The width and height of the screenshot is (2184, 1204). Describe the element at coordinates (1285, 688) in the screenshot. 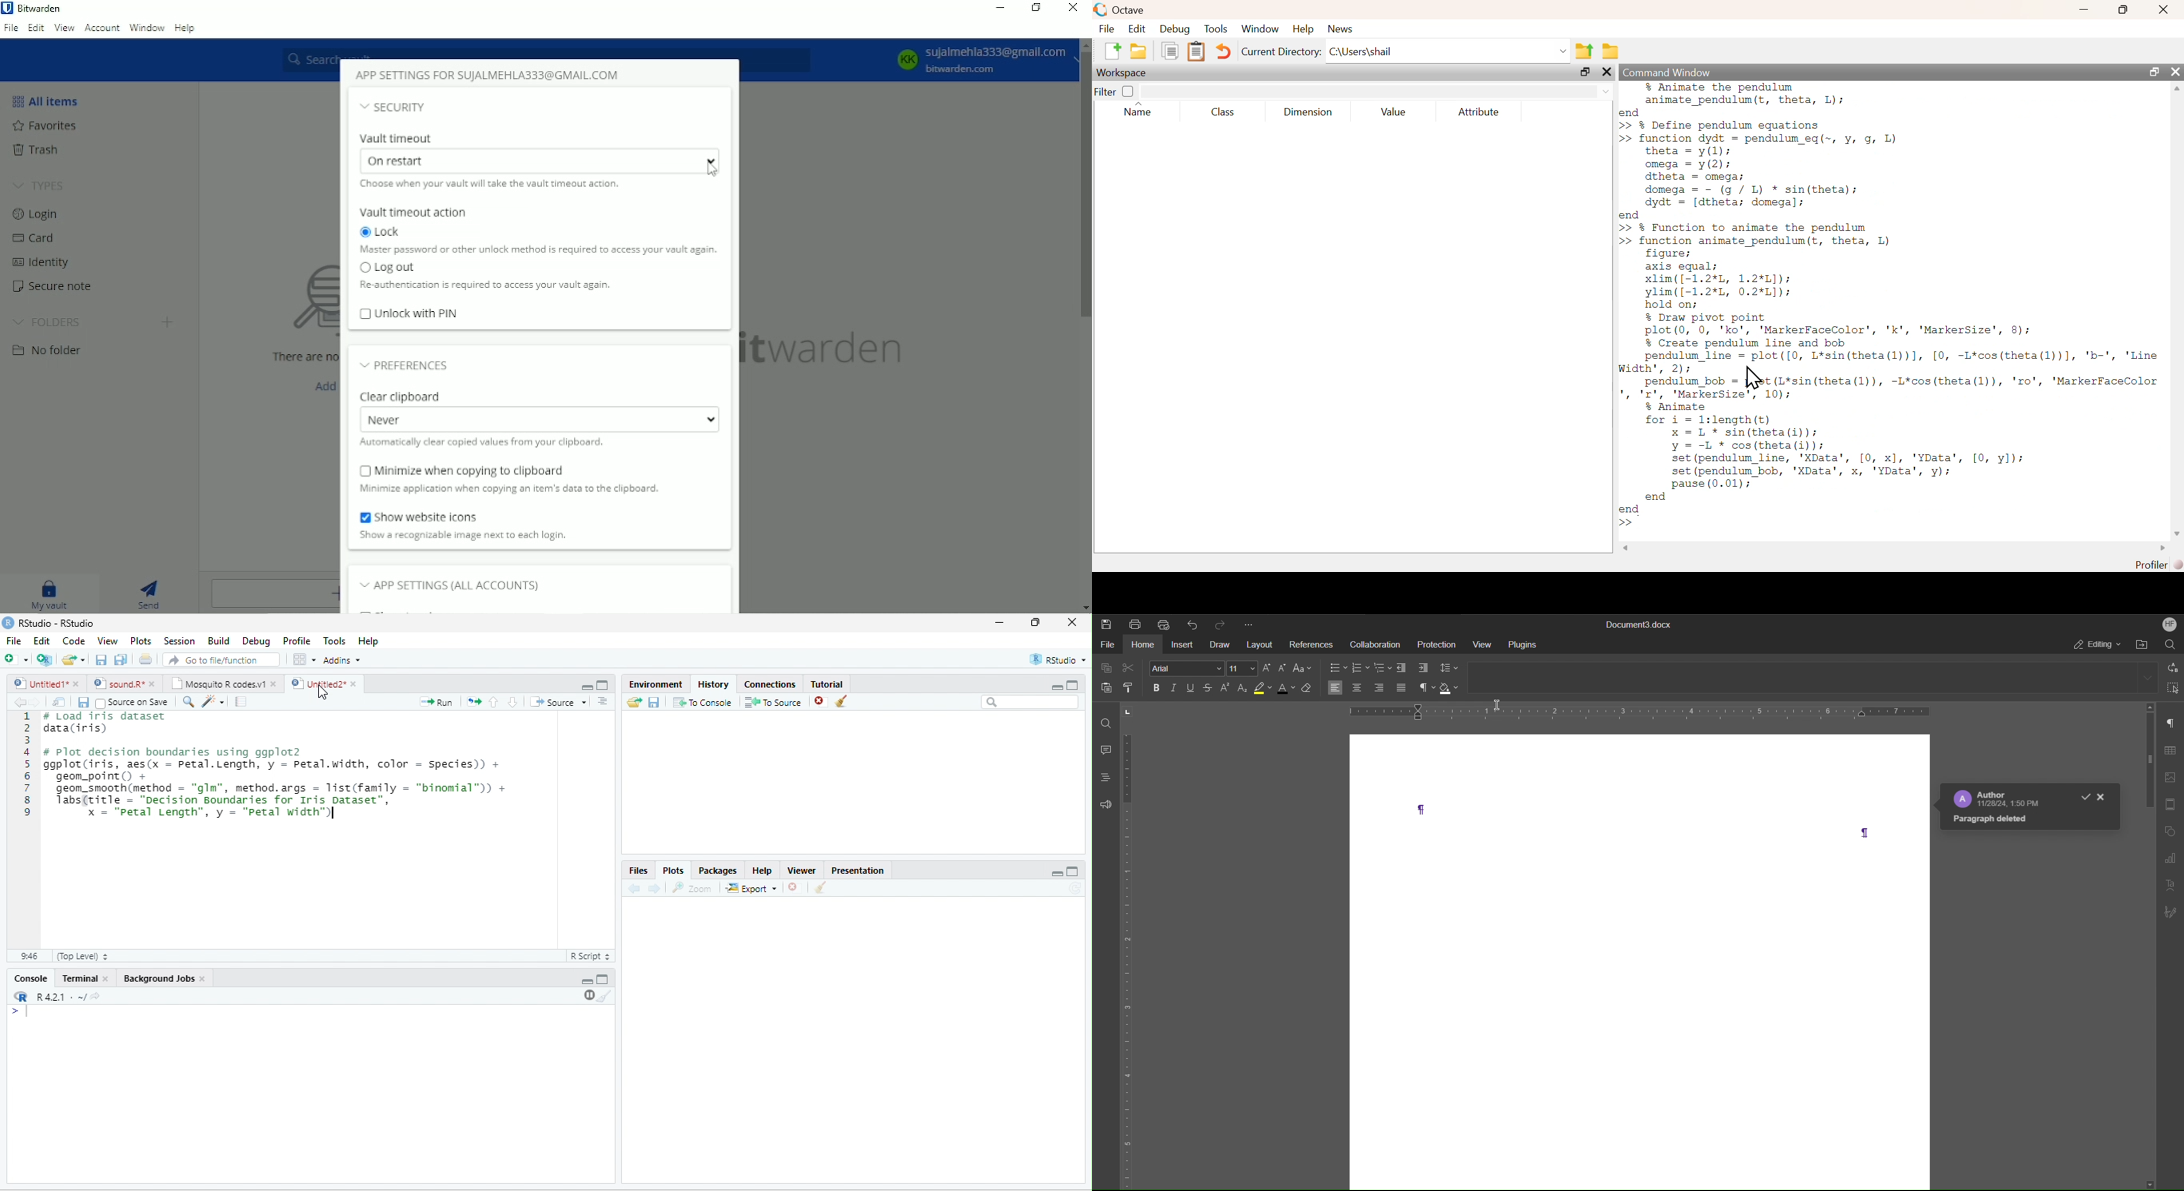

I see `Text Color` at that location.